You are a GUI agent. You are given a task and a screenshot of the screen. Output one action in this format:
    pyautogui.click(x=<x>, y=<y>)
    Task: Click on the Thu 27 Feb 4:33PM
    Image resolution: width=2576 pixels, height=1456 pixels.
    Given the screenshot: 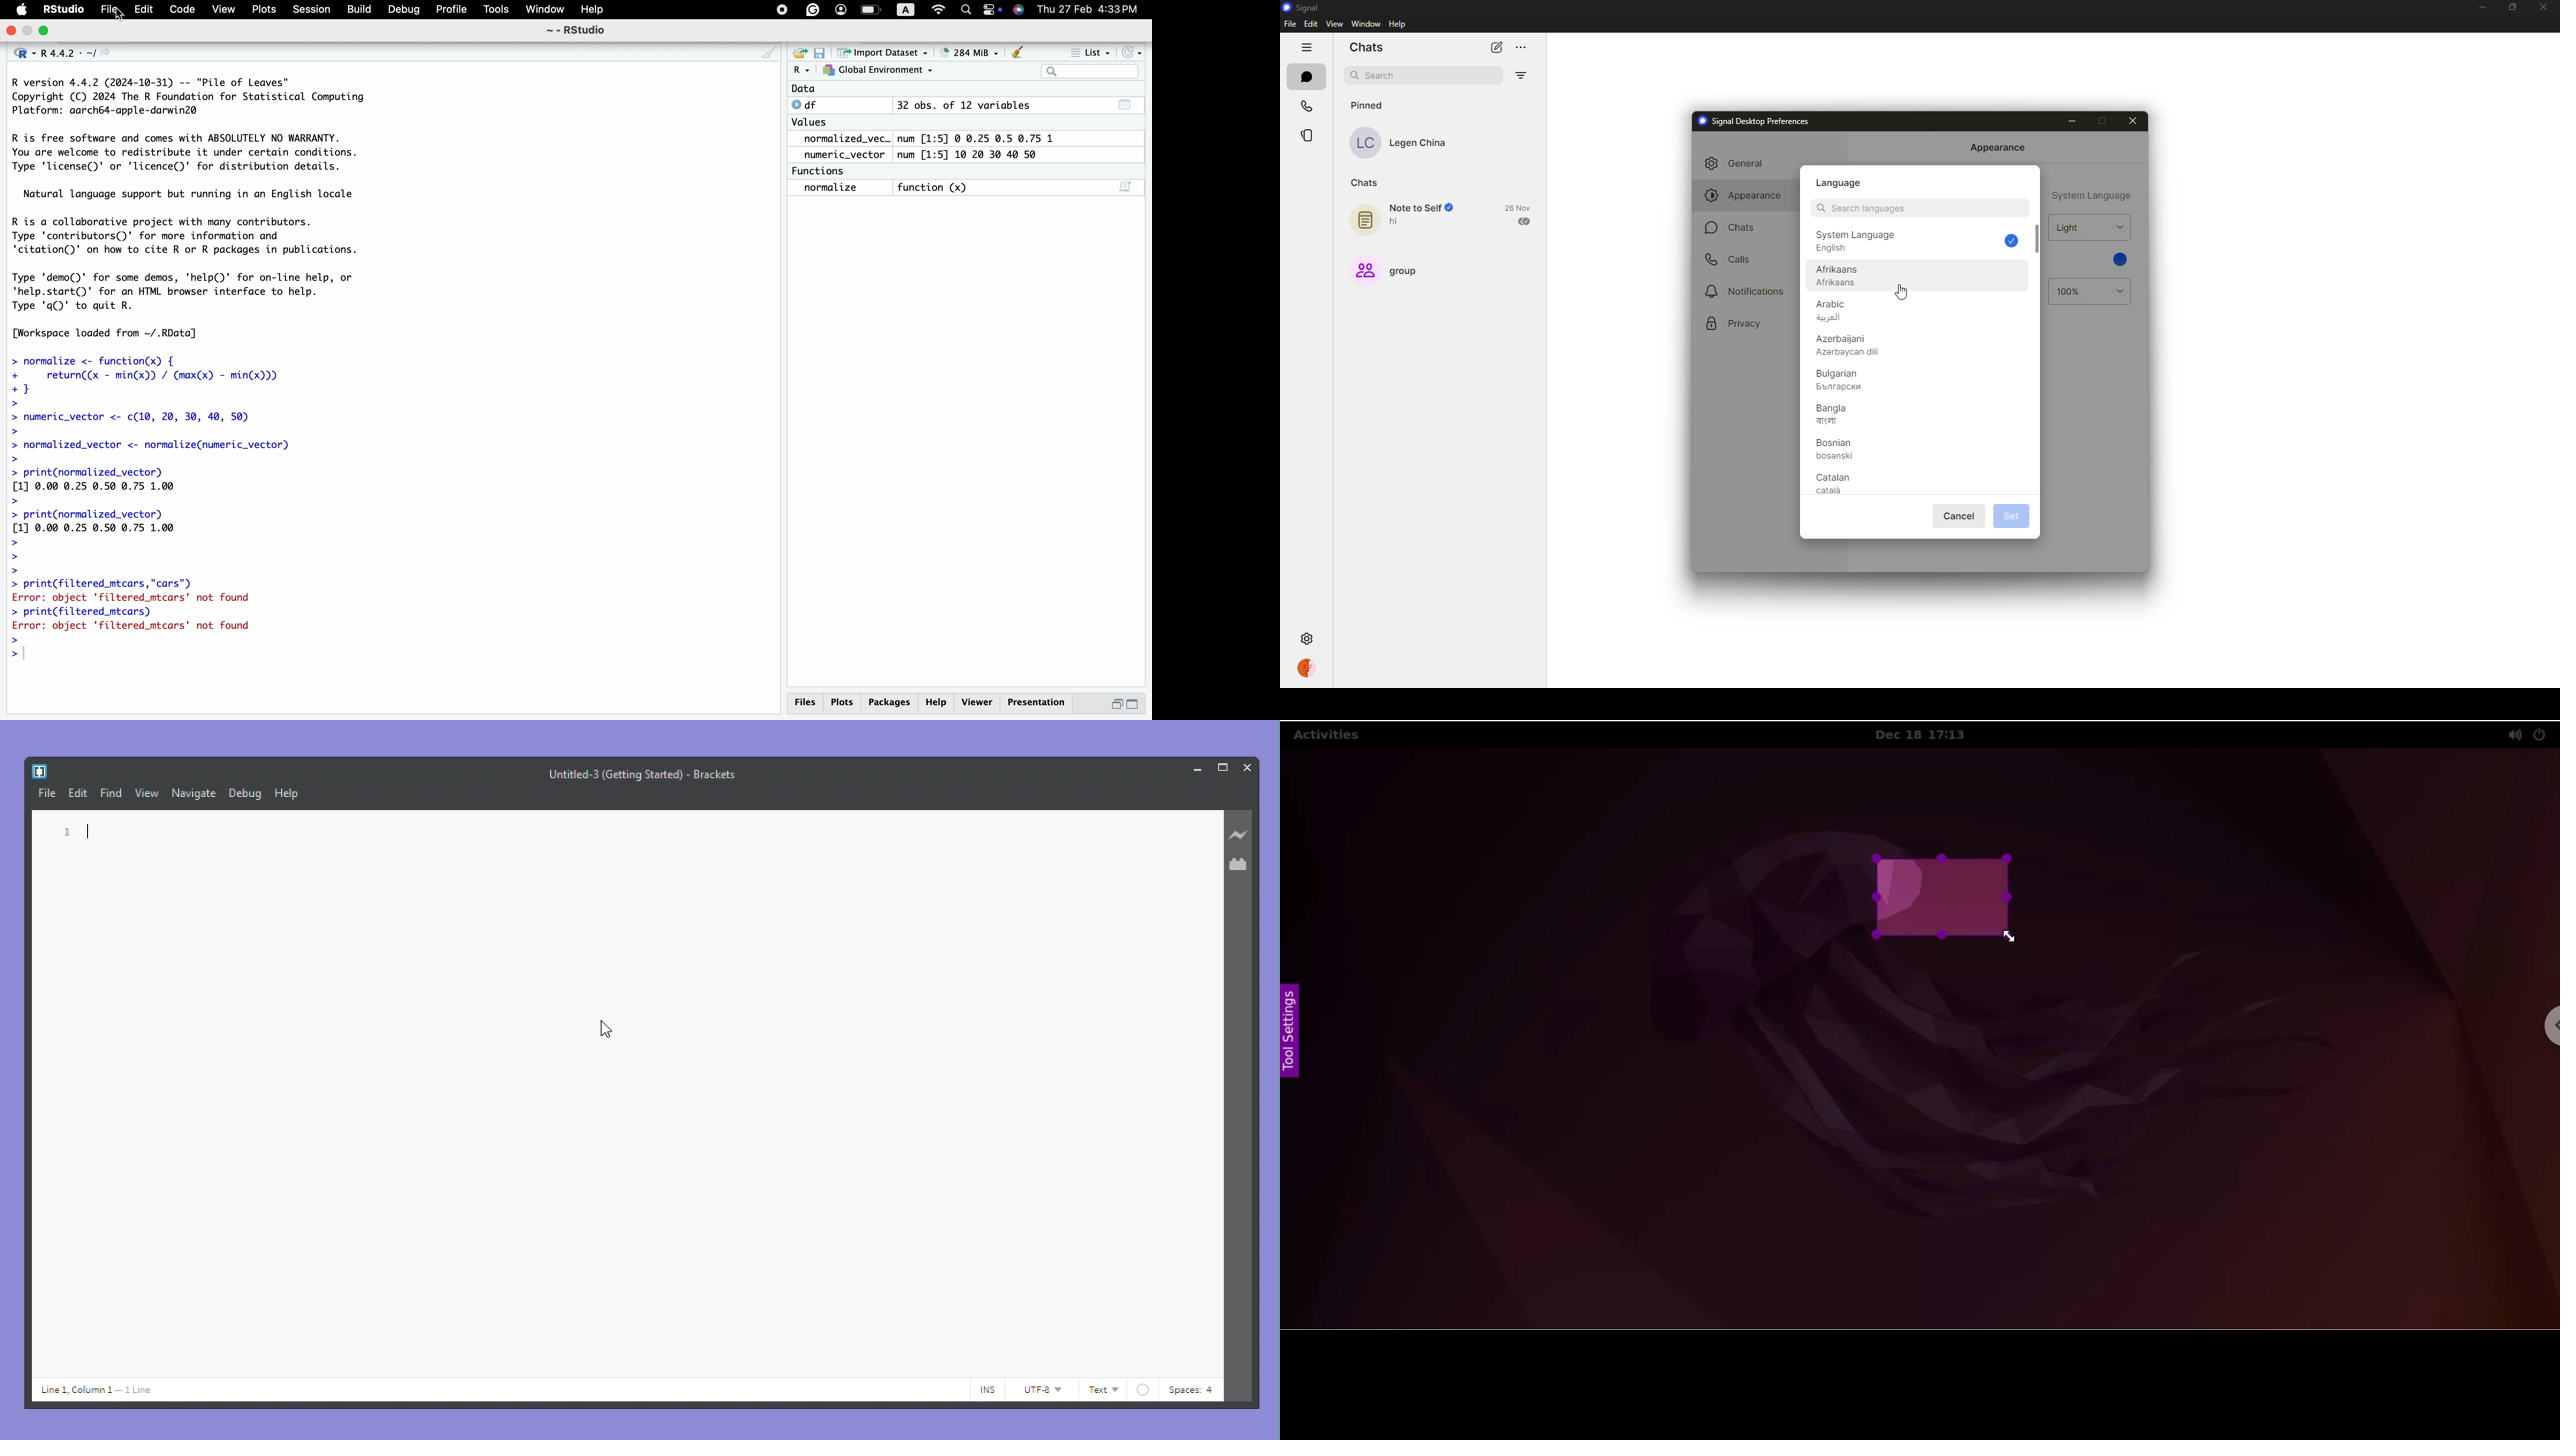 What is the action you would take?
    pyautogui.click(x=1088, y=10)
    